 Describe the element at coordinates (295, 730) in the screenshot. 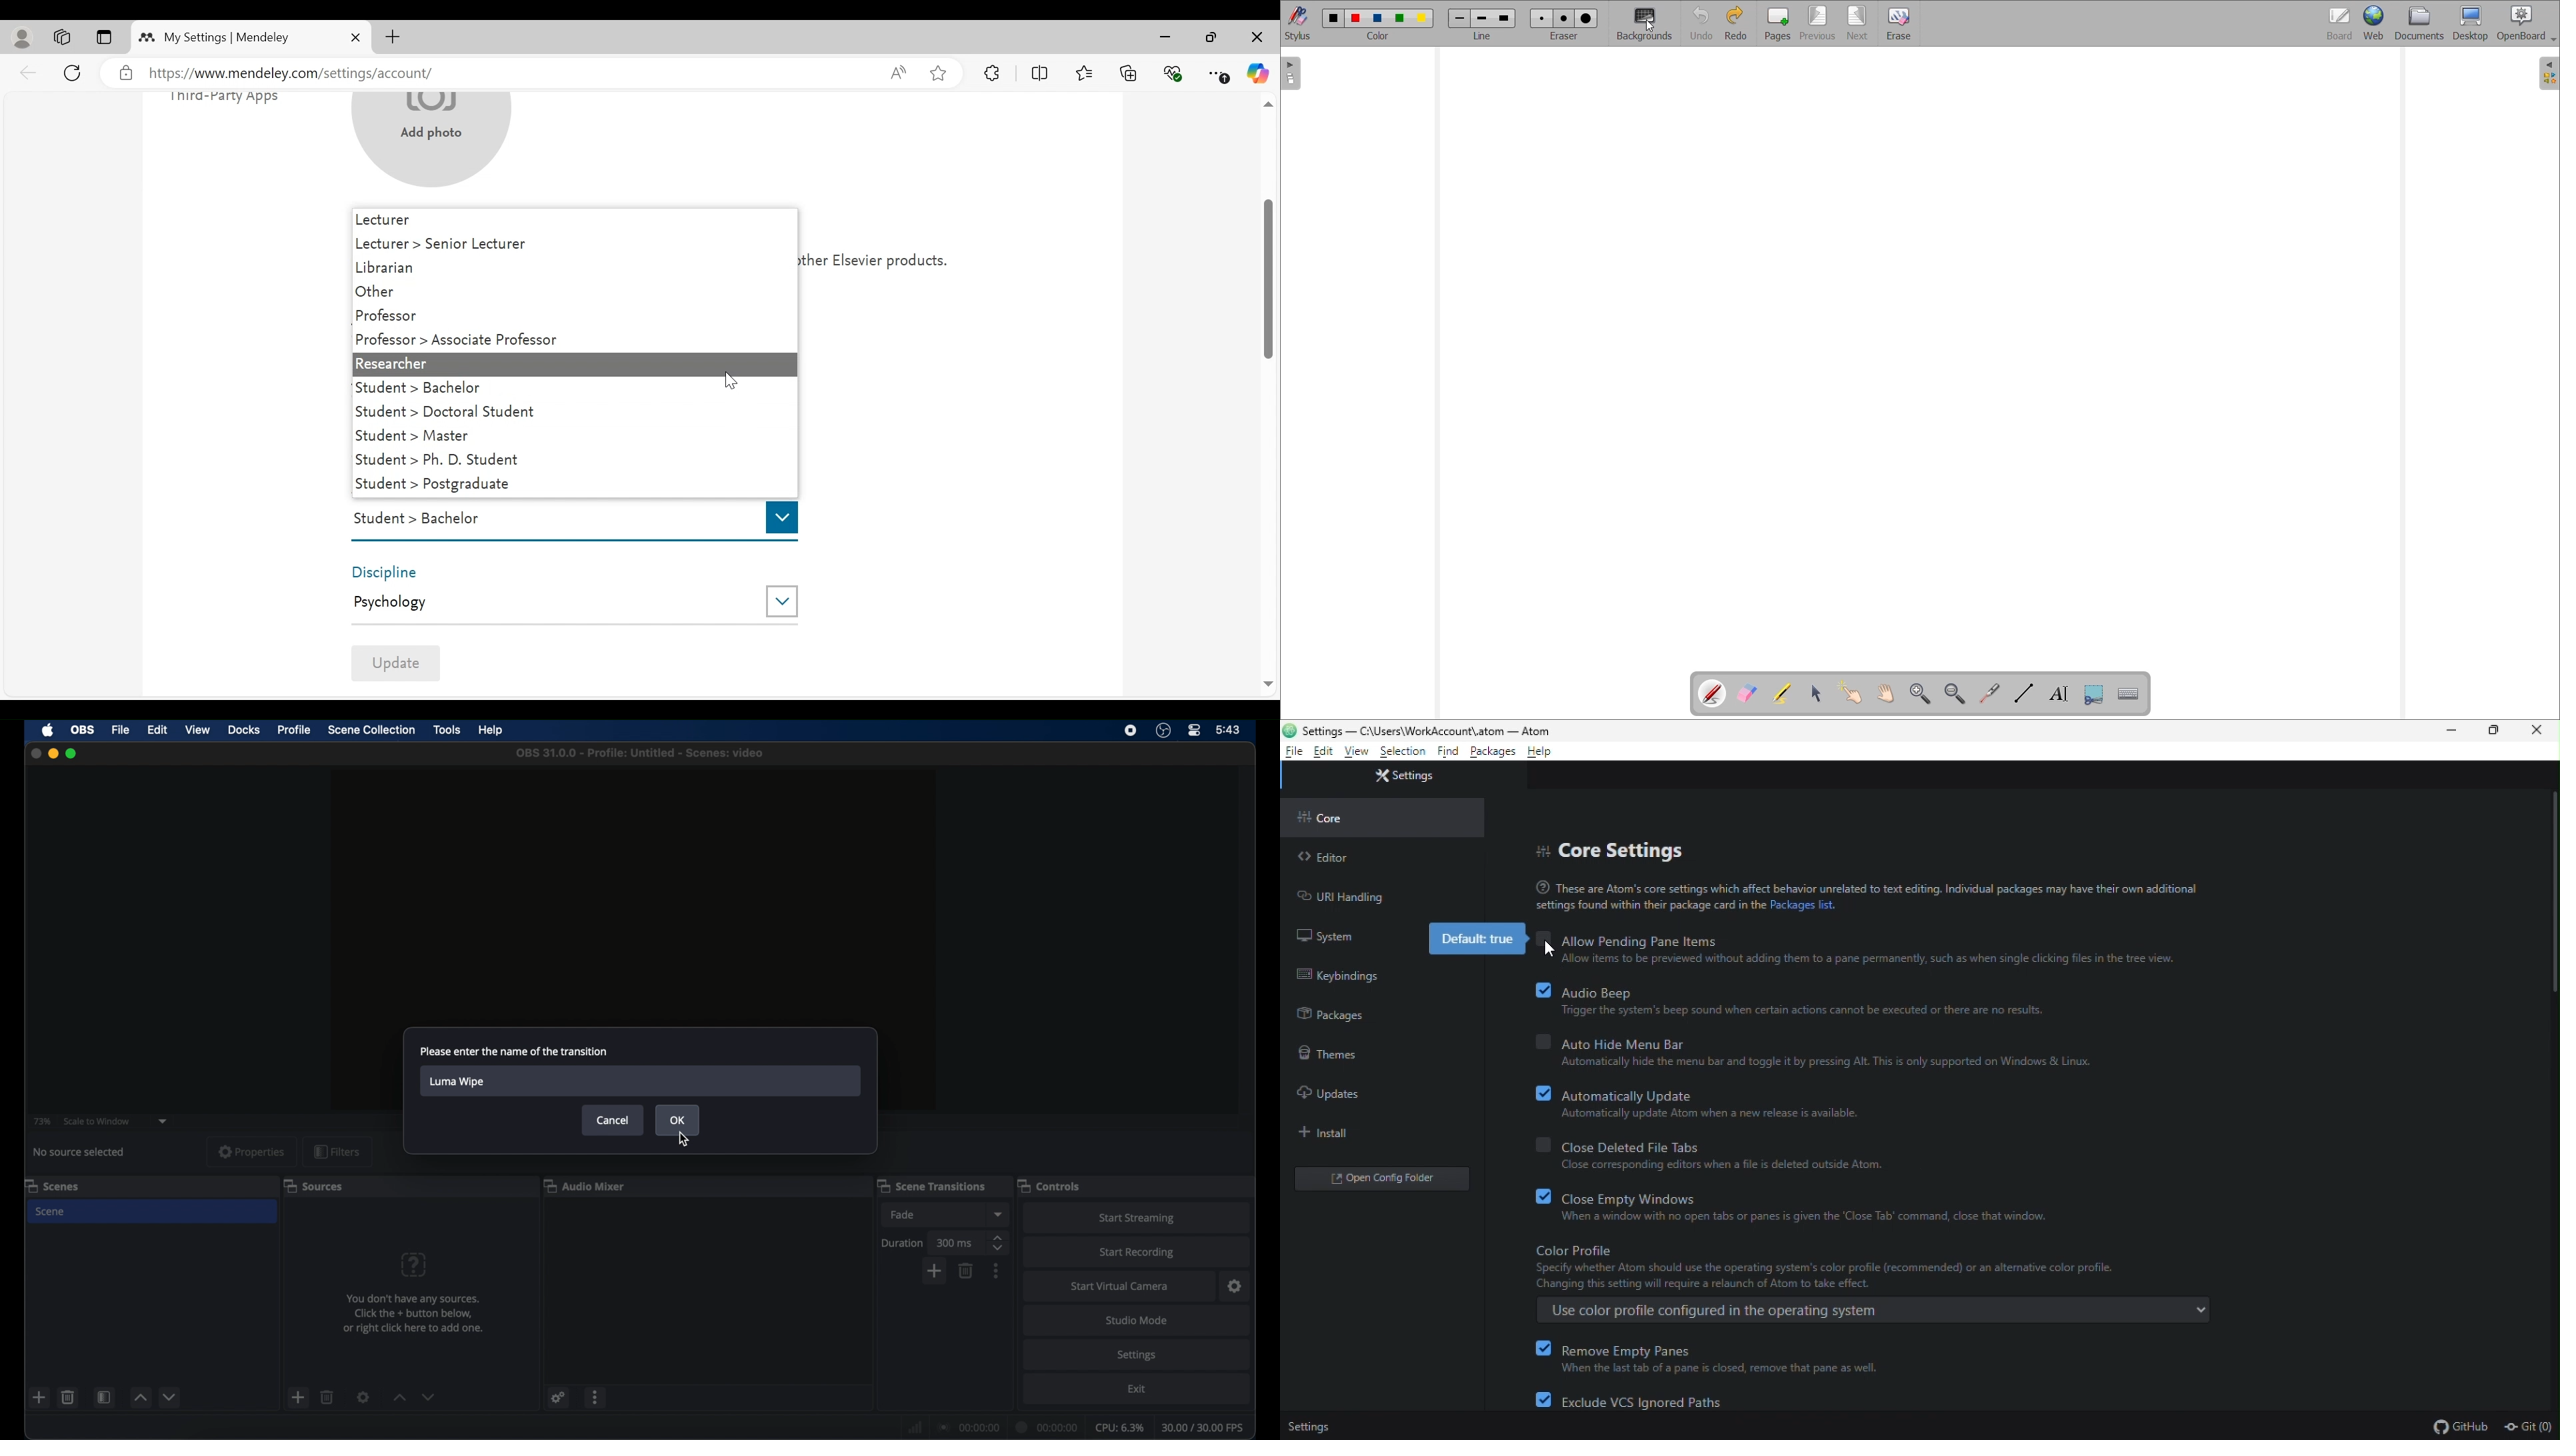

I see `profile` at that location.